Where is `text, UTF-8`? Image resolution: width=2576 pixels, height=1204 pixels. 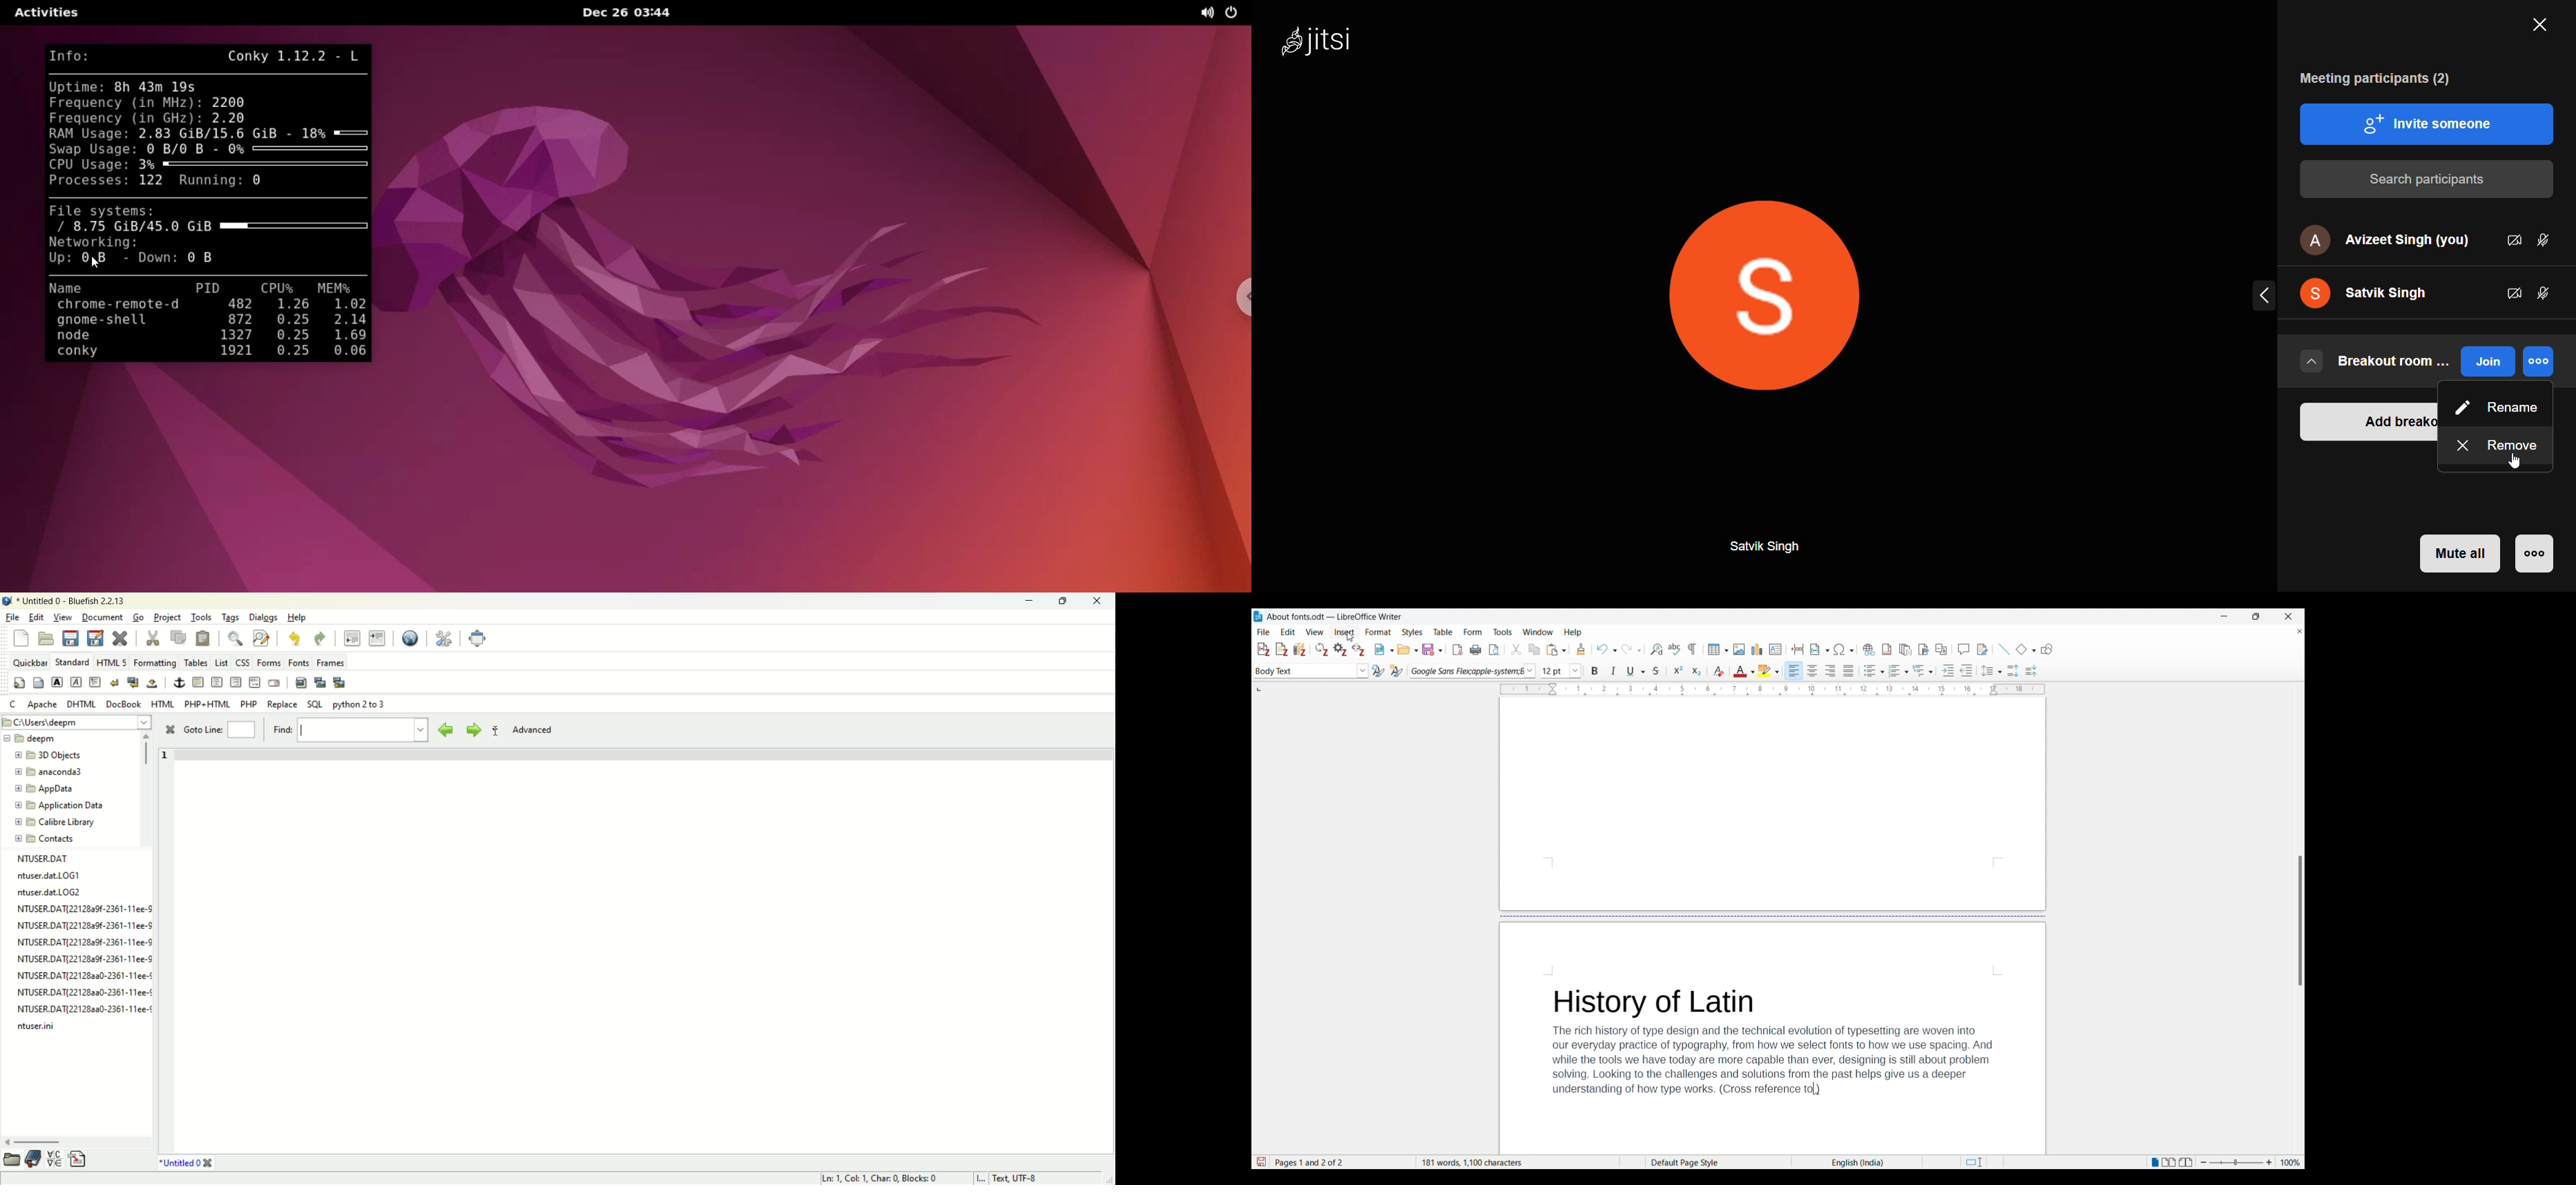
text, UTF-8 is located at coordinates (1022, 1178).